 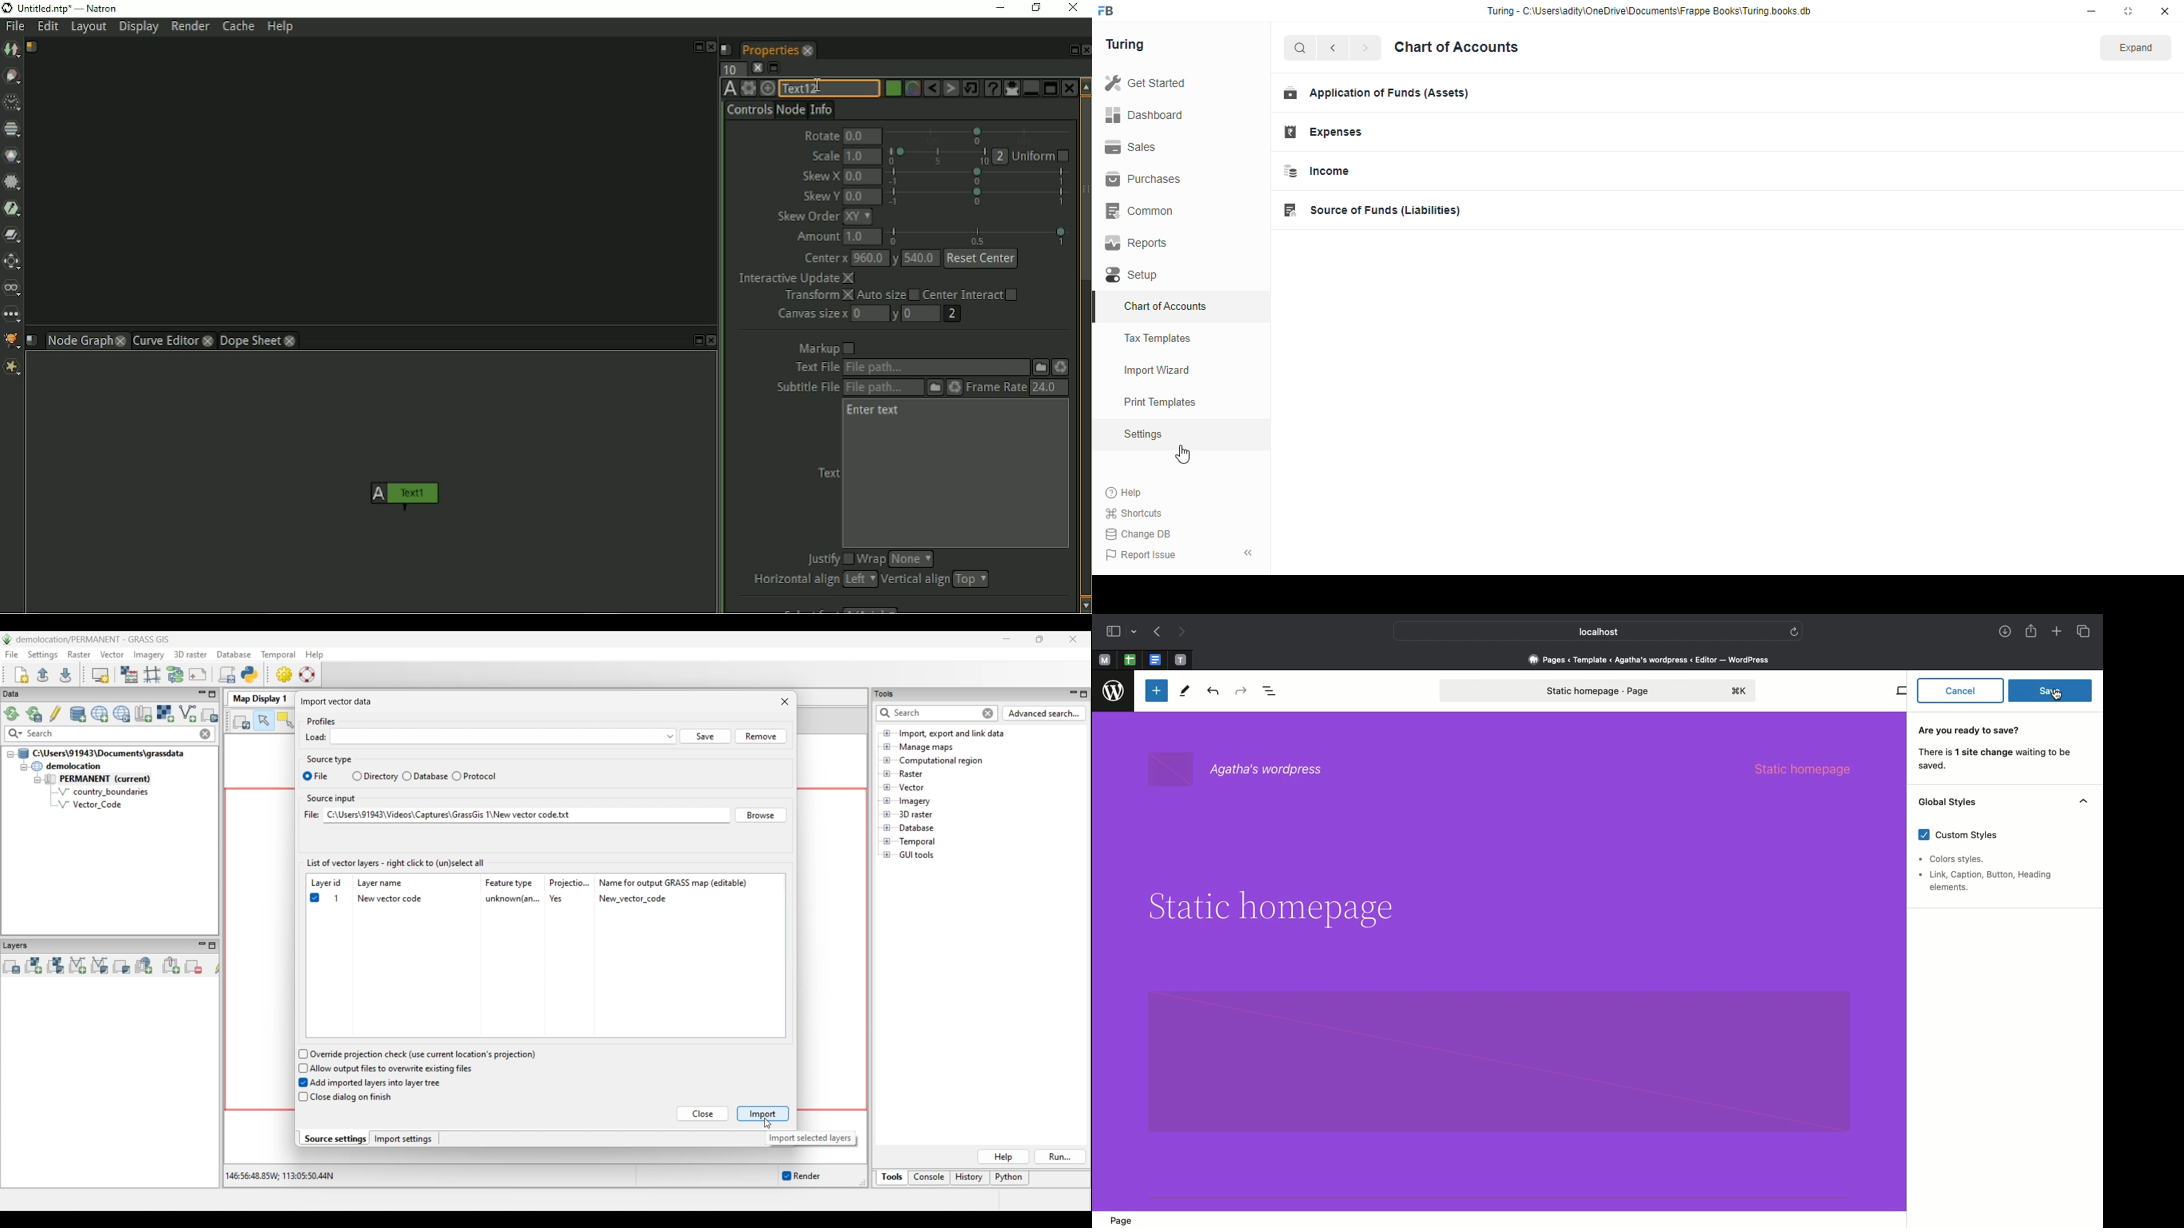 I want to click on Tax Templates, so click(x=1166, y=337).